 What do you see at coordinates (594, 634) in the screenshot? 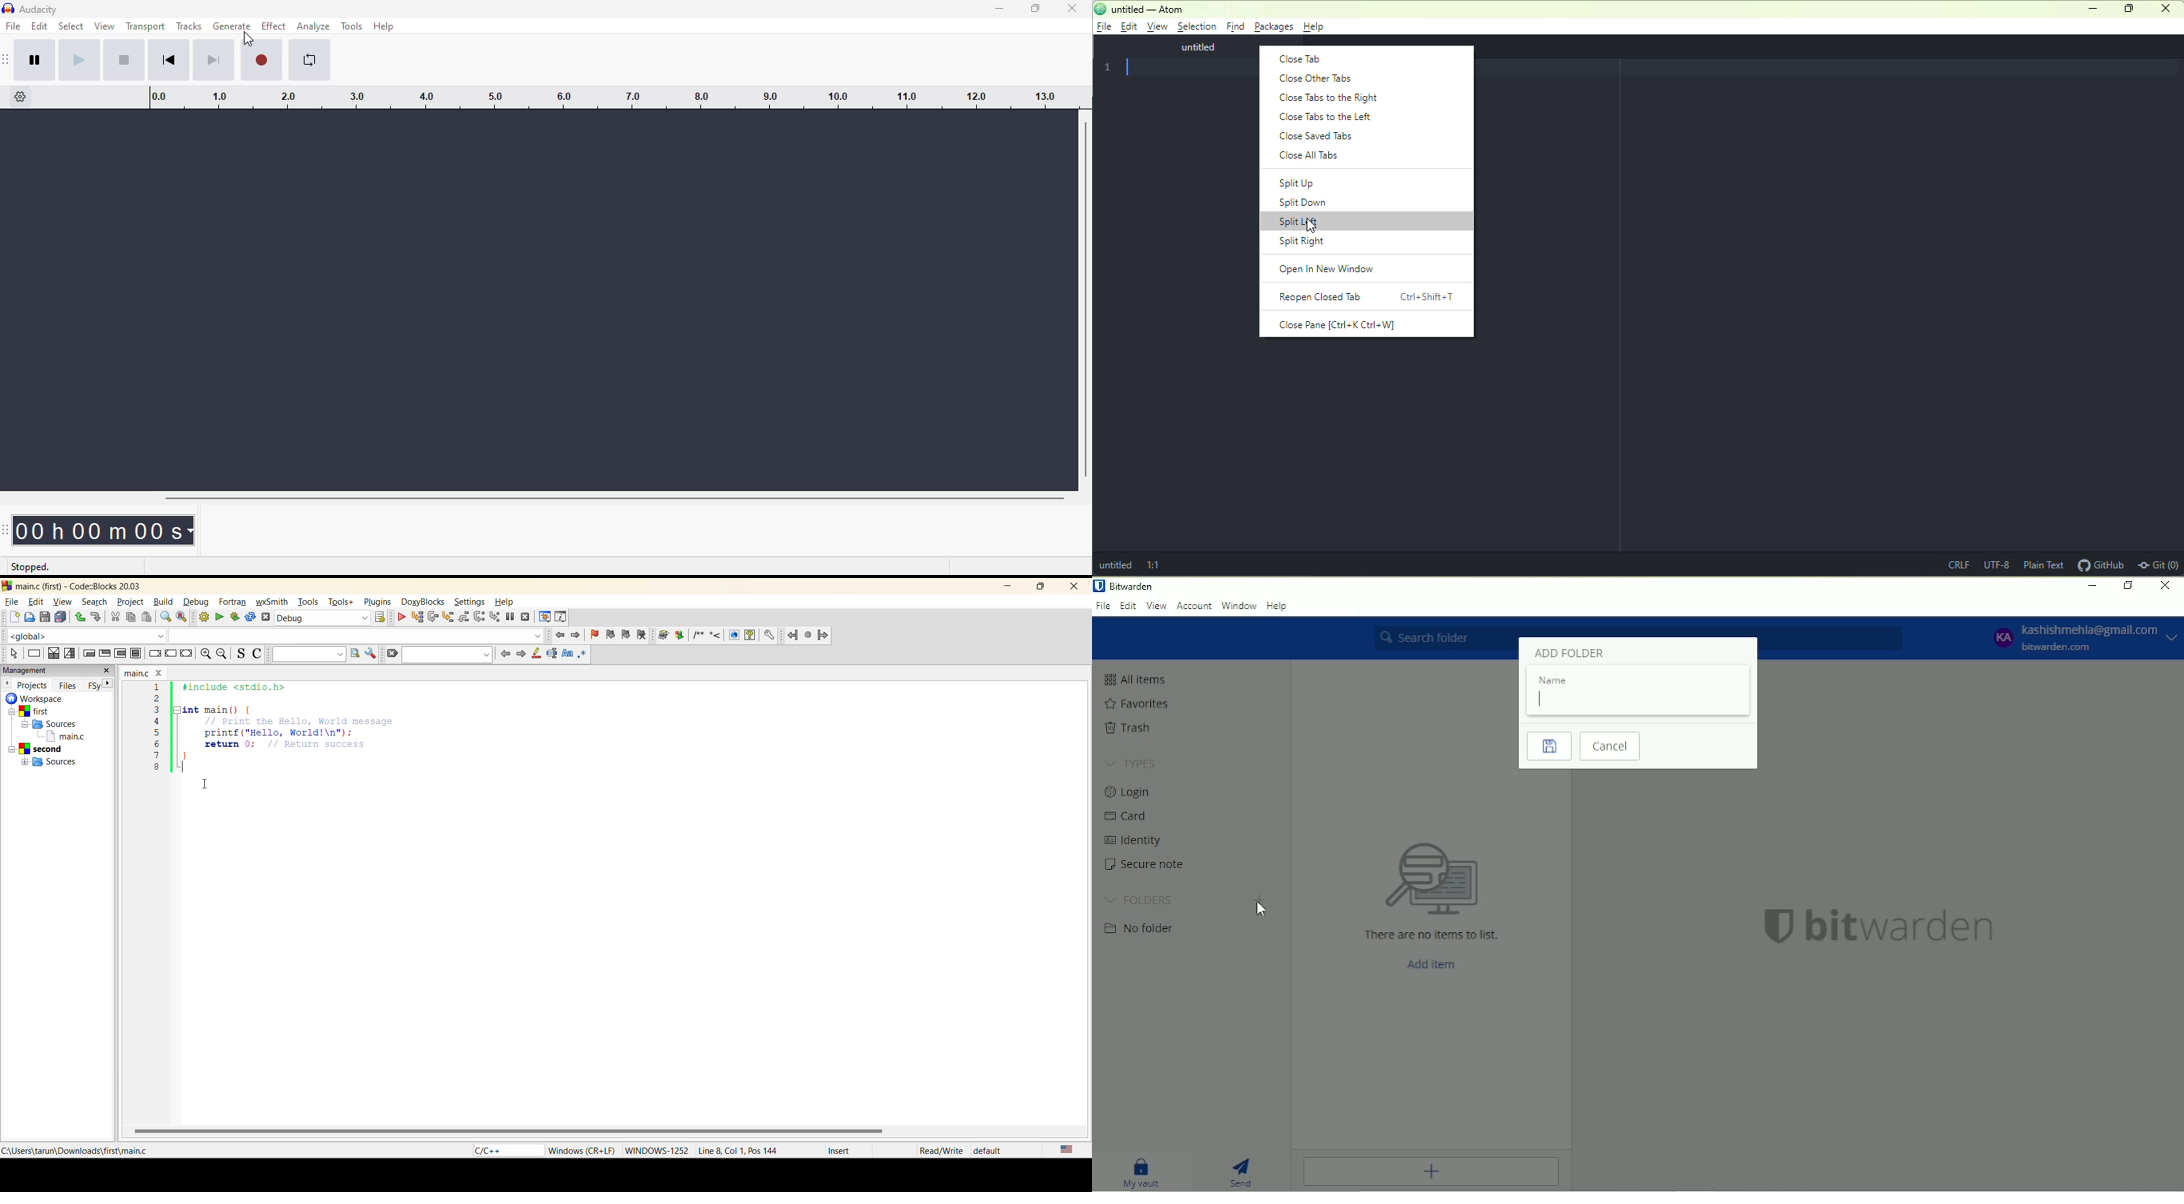
I see `toggle bookmarks` at bounding box center [594, 634].